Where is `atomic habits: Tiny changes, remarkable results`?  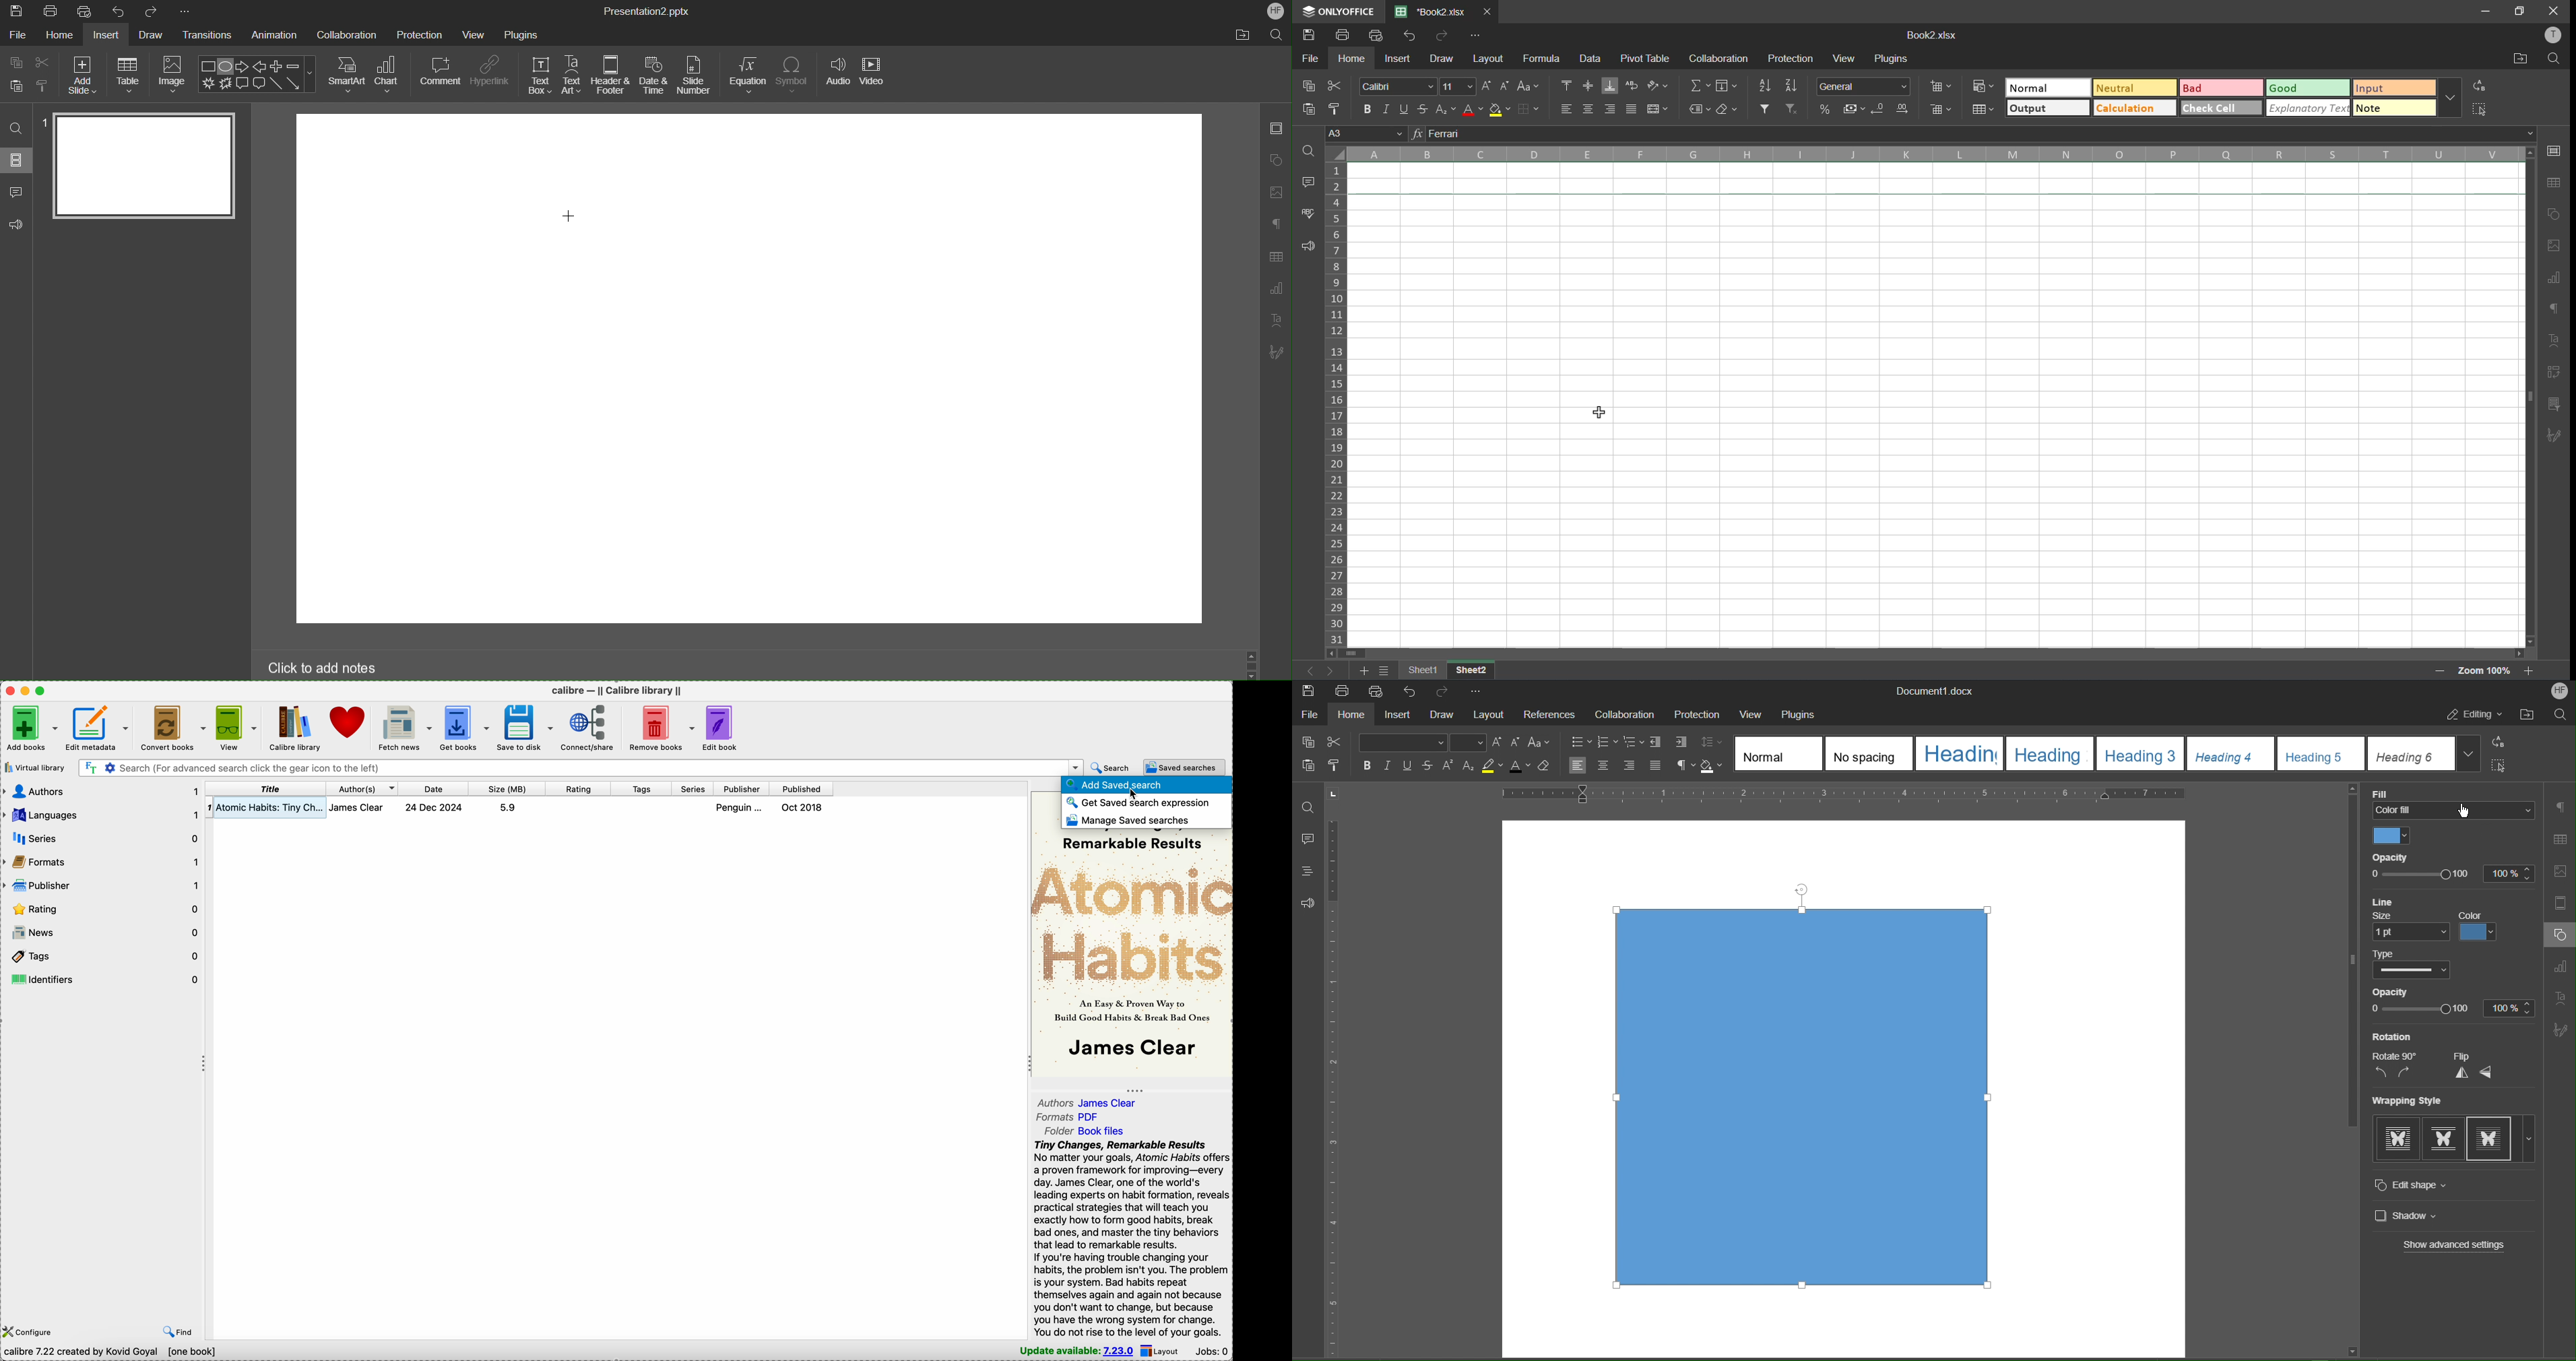 atomic habits: Tiny changes, remarkable results is located at coordinates (271, 808).